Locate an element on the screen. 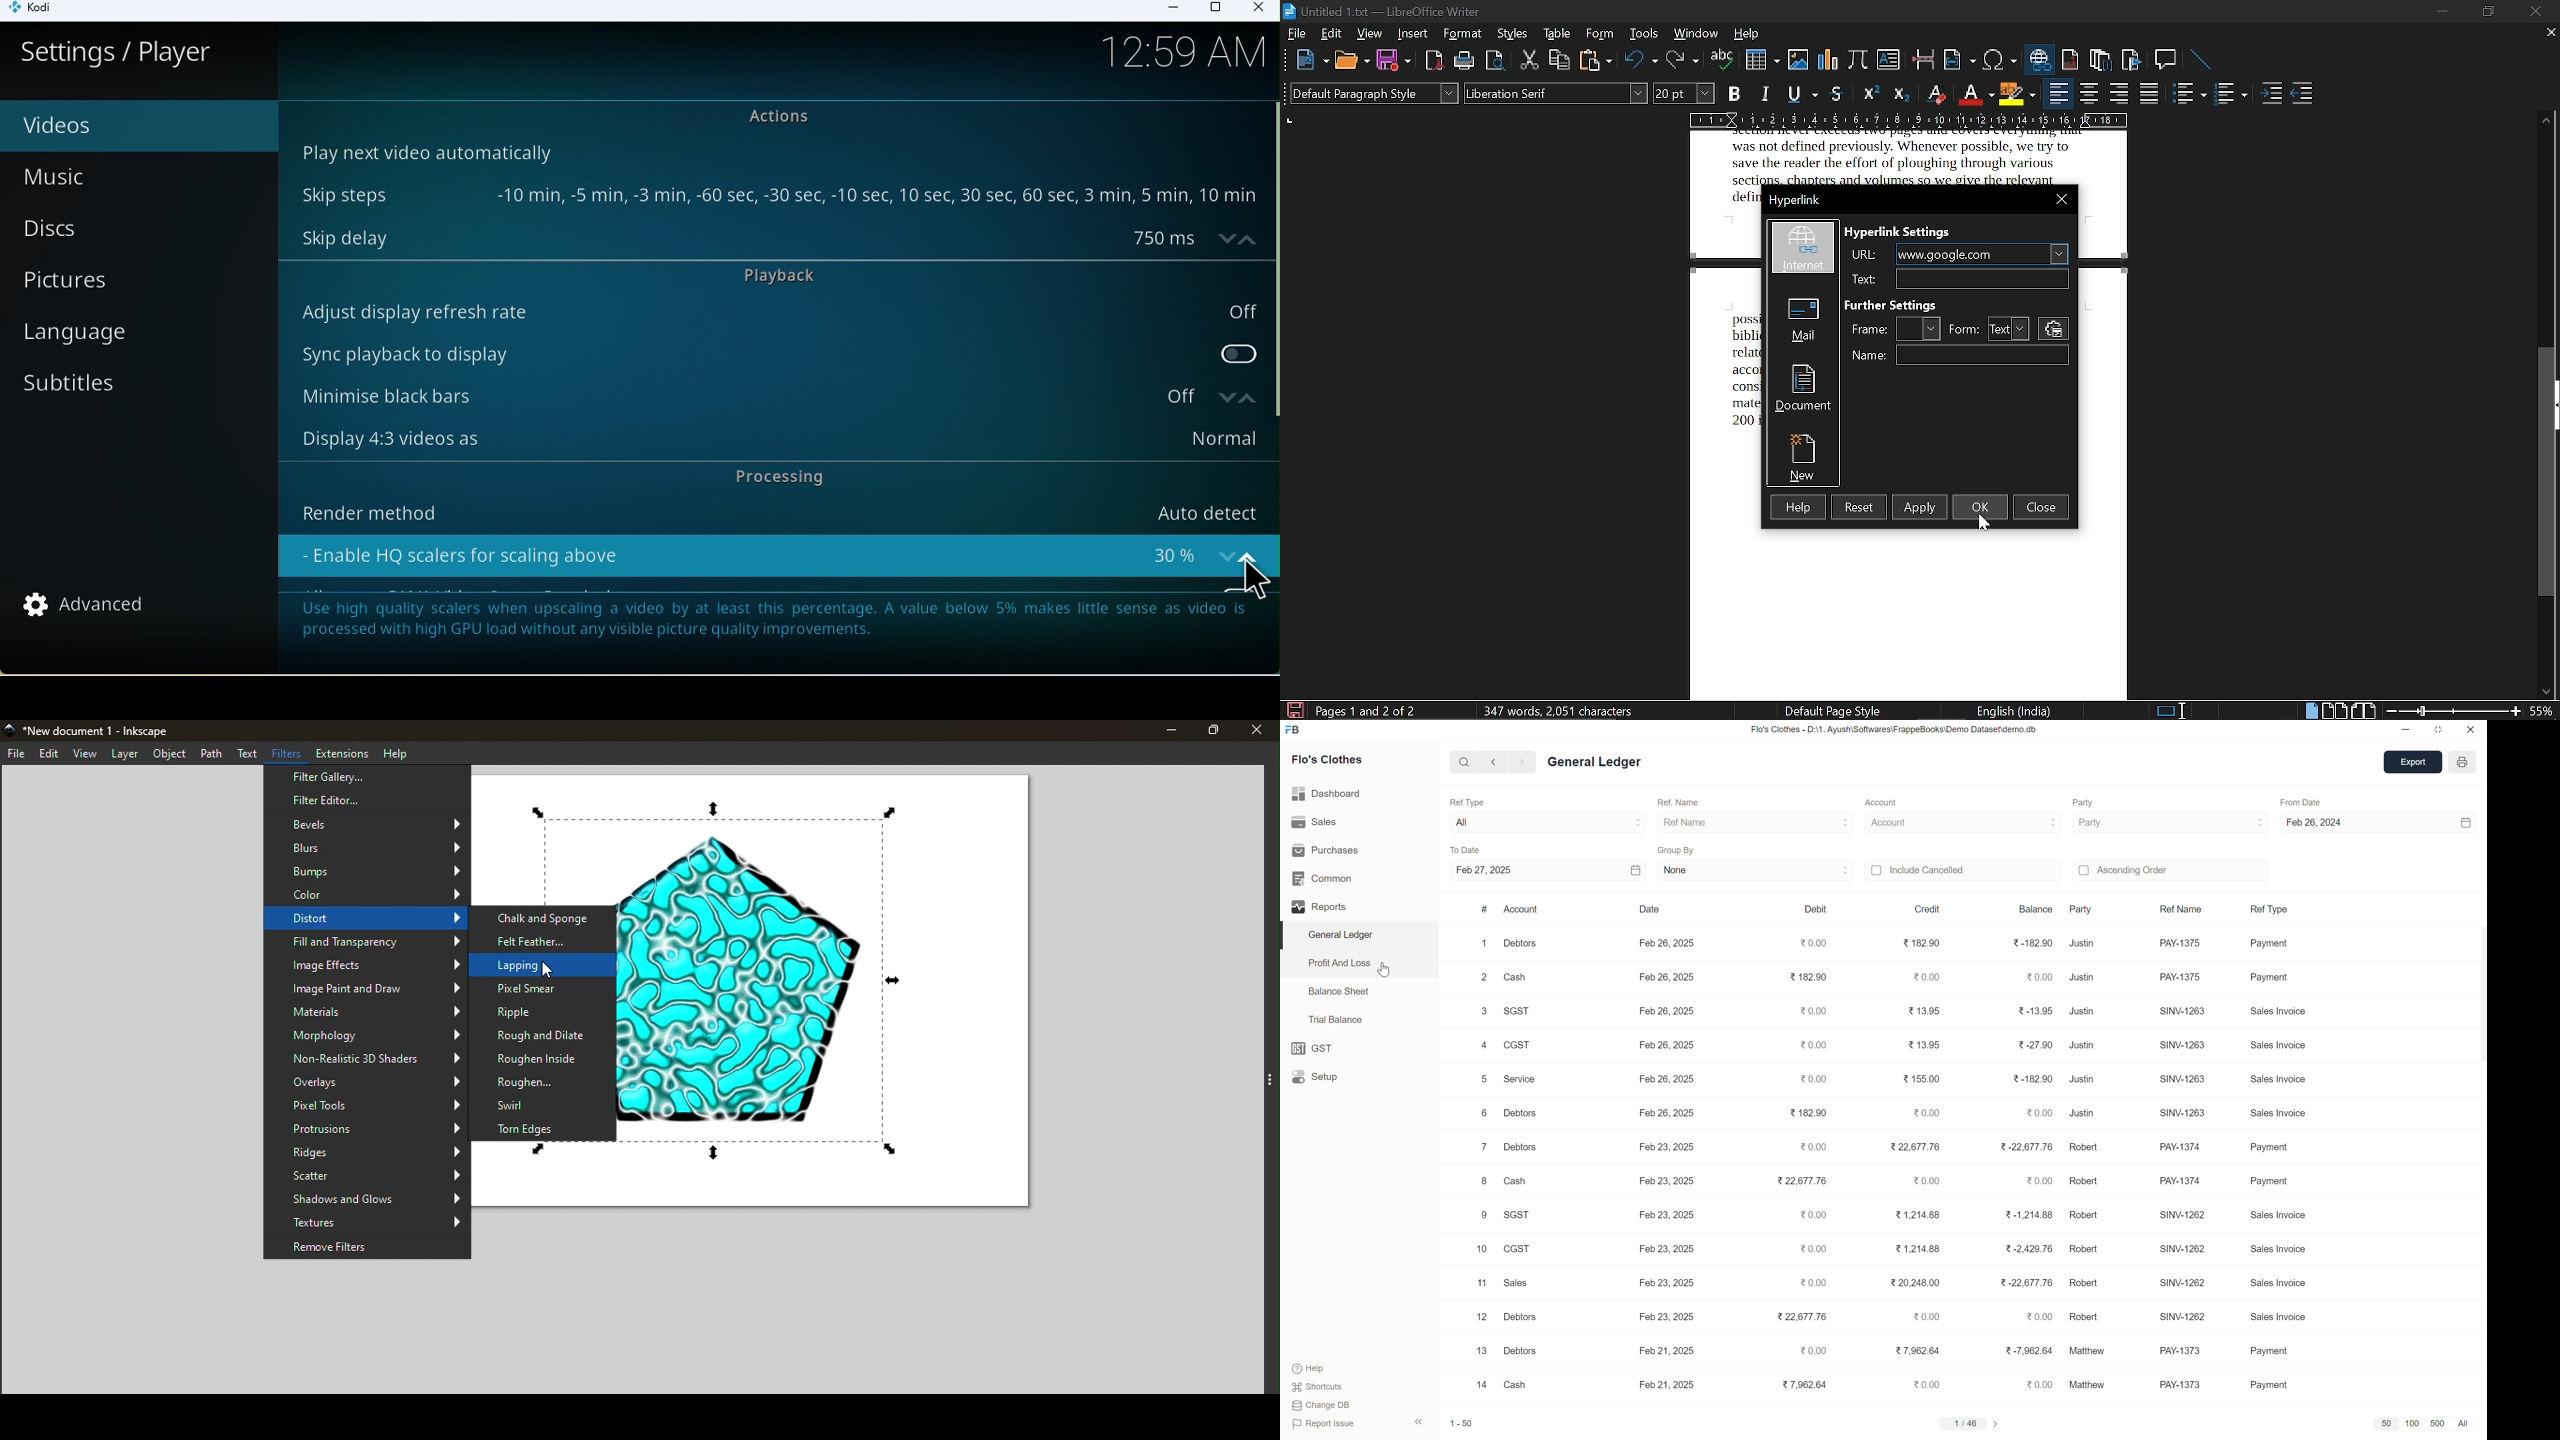 This screenshot has height=1456, width=2576. ₹0.00 is located at coordinates (2036, 1113).